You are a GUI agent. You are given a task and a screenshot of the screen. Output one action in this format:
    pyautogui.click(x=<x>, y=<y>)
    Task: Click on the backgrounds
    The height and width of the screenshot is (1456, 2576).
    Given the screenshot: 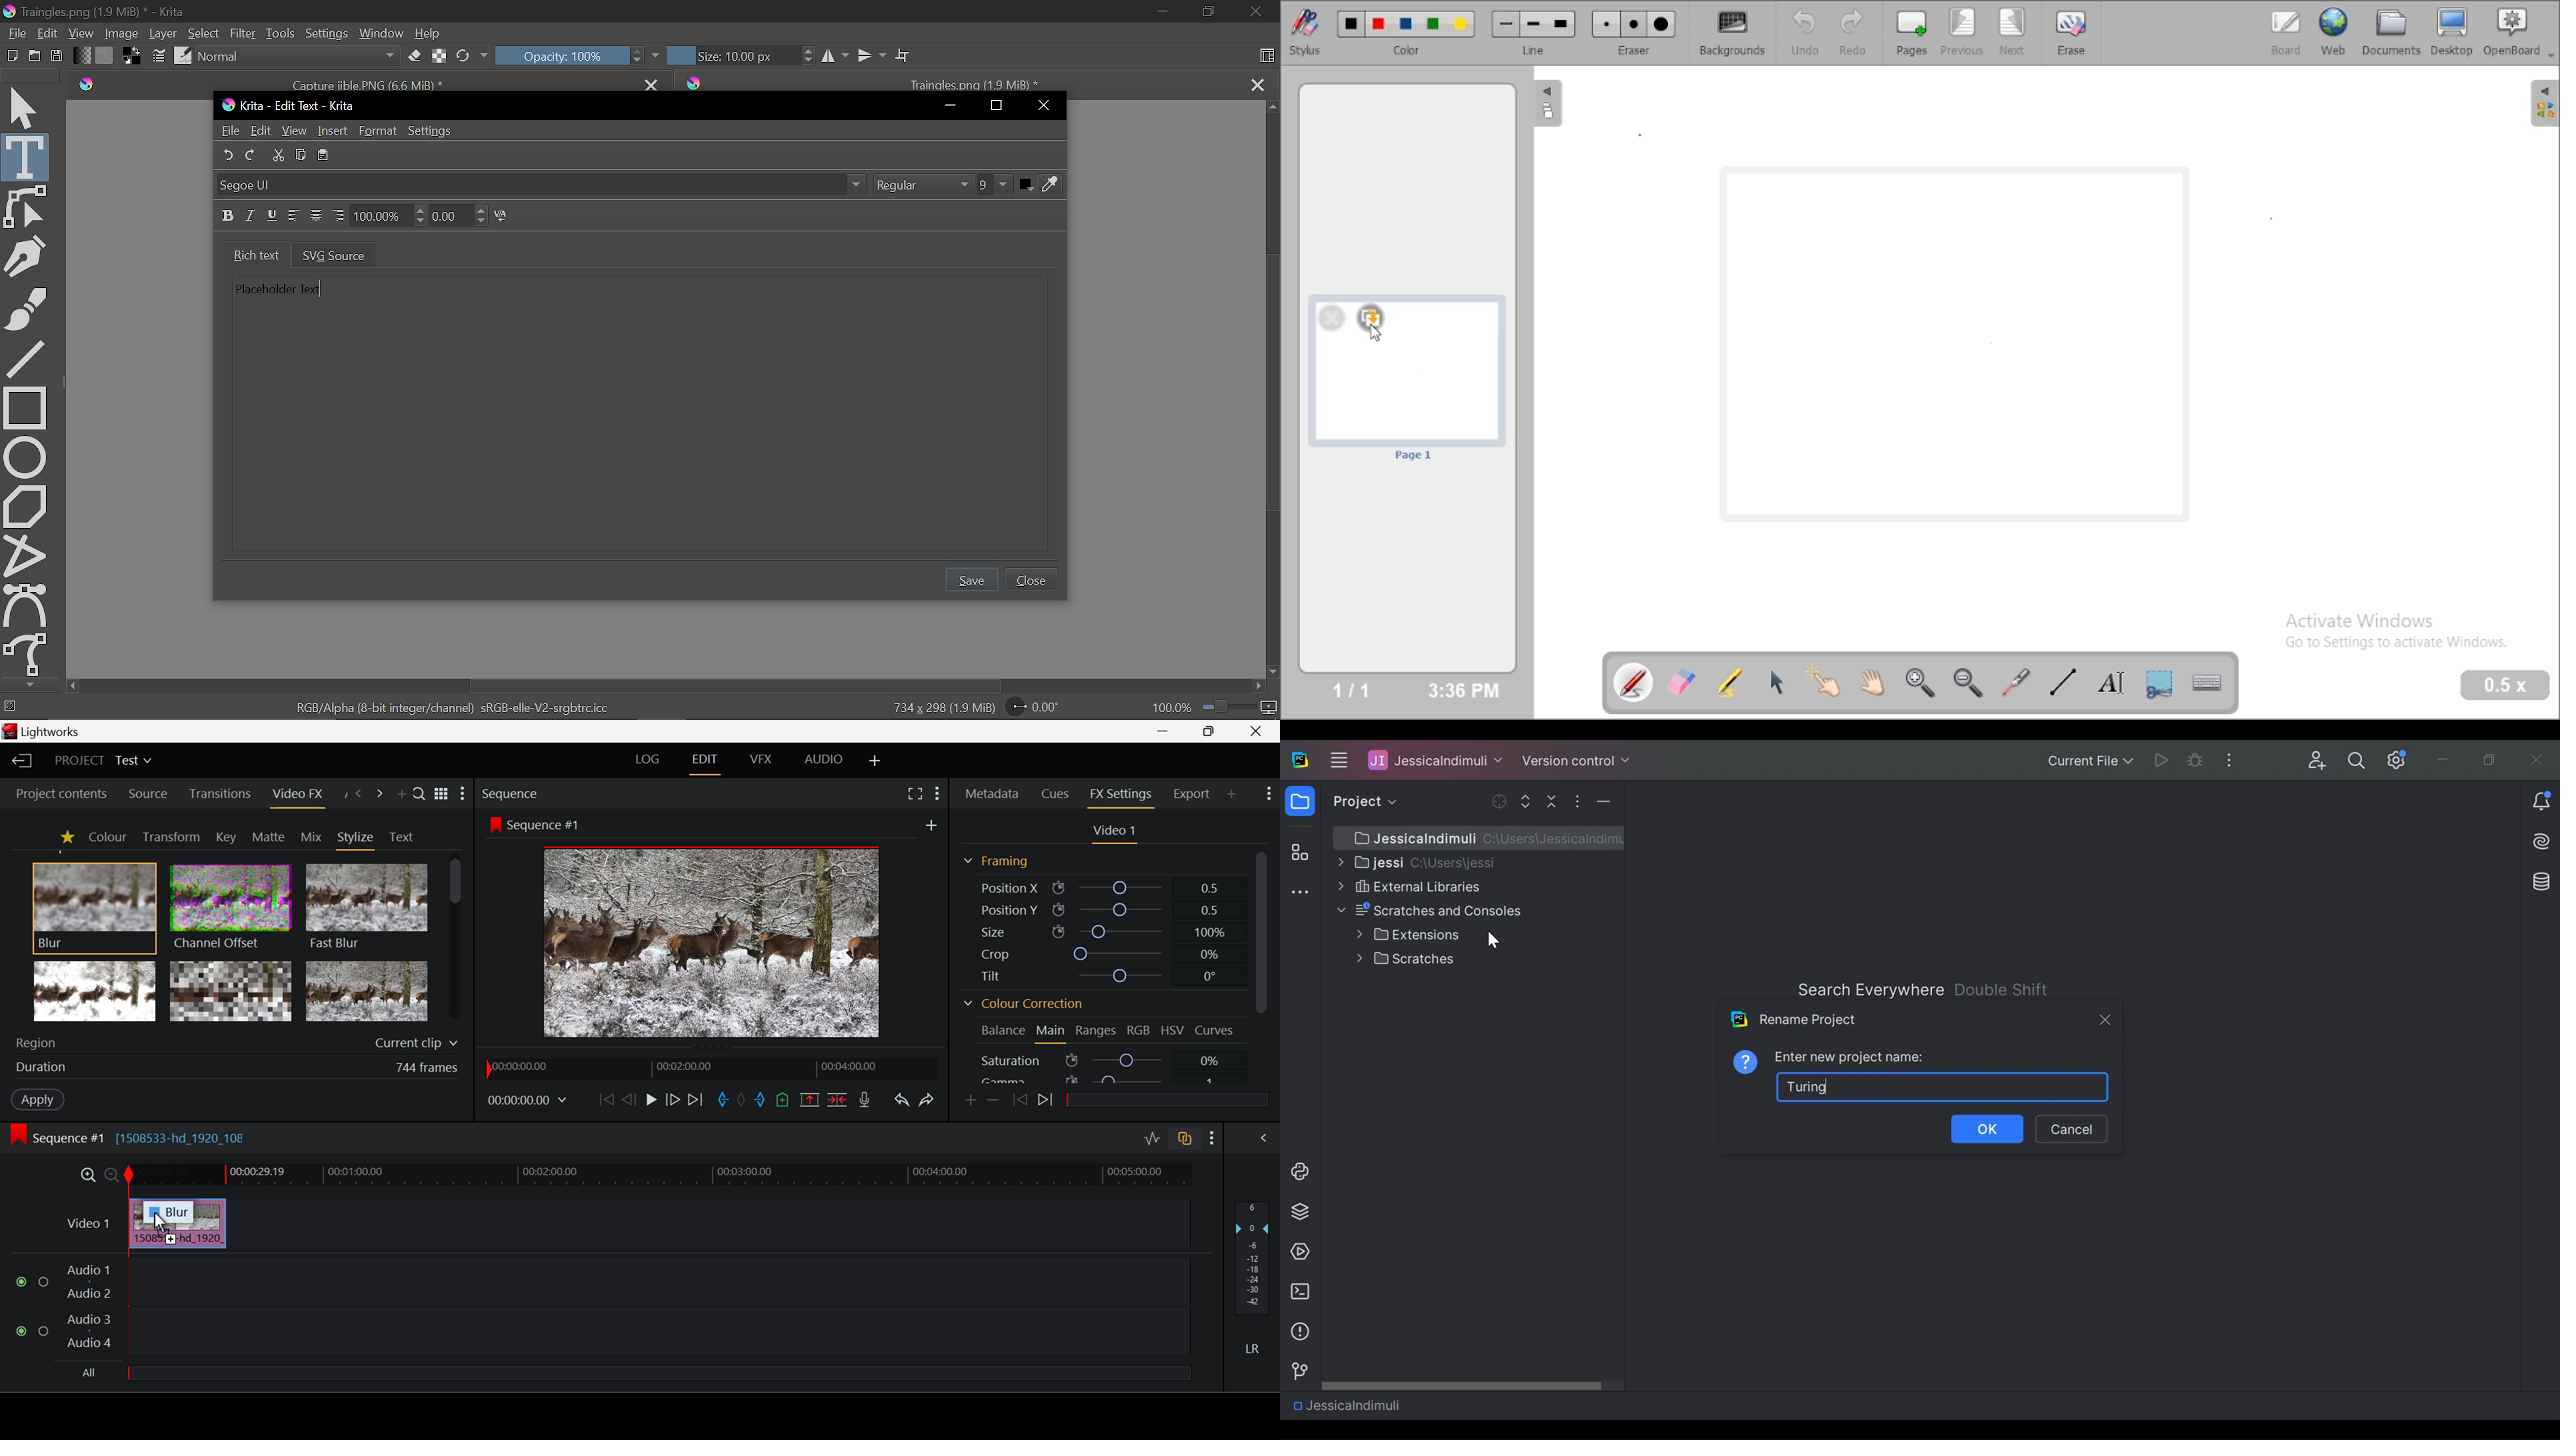 What is the action you would take?
    pyautogui.click(x=1734, y=33)
    